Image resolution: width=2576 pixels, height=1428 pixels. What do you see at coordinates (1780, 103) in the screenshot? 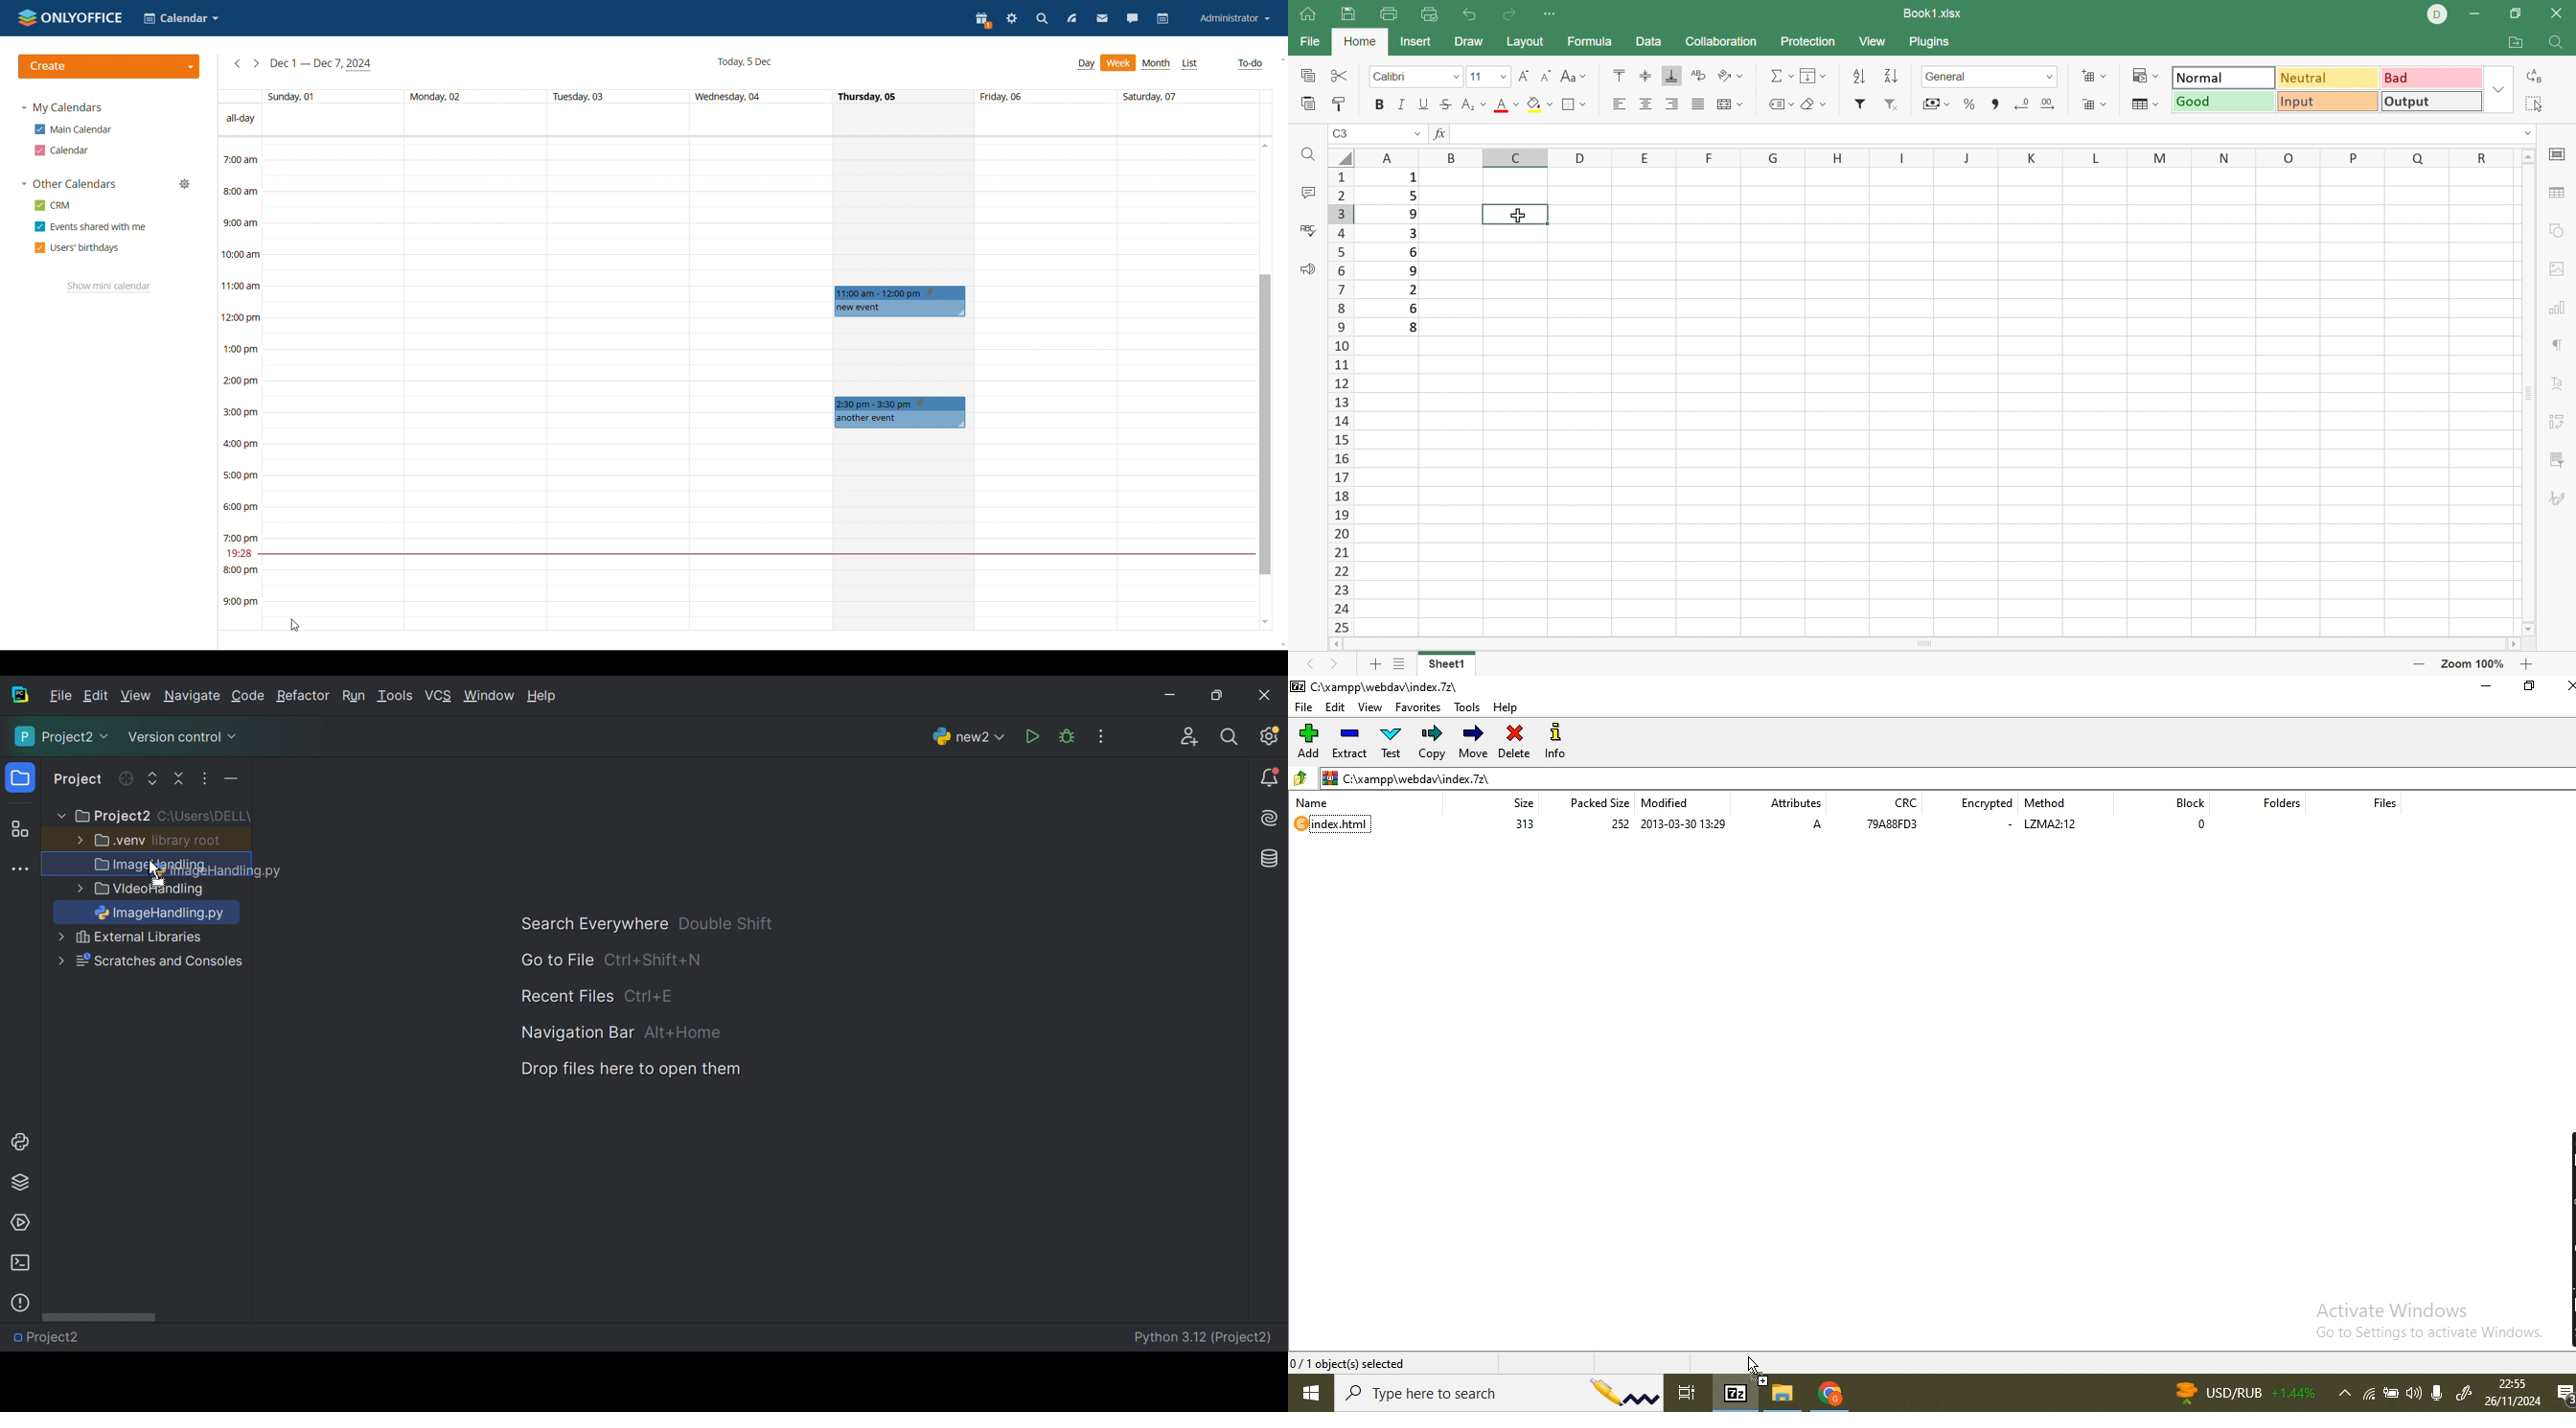
I see `Named ranges` at bounding box center [1780, 103].